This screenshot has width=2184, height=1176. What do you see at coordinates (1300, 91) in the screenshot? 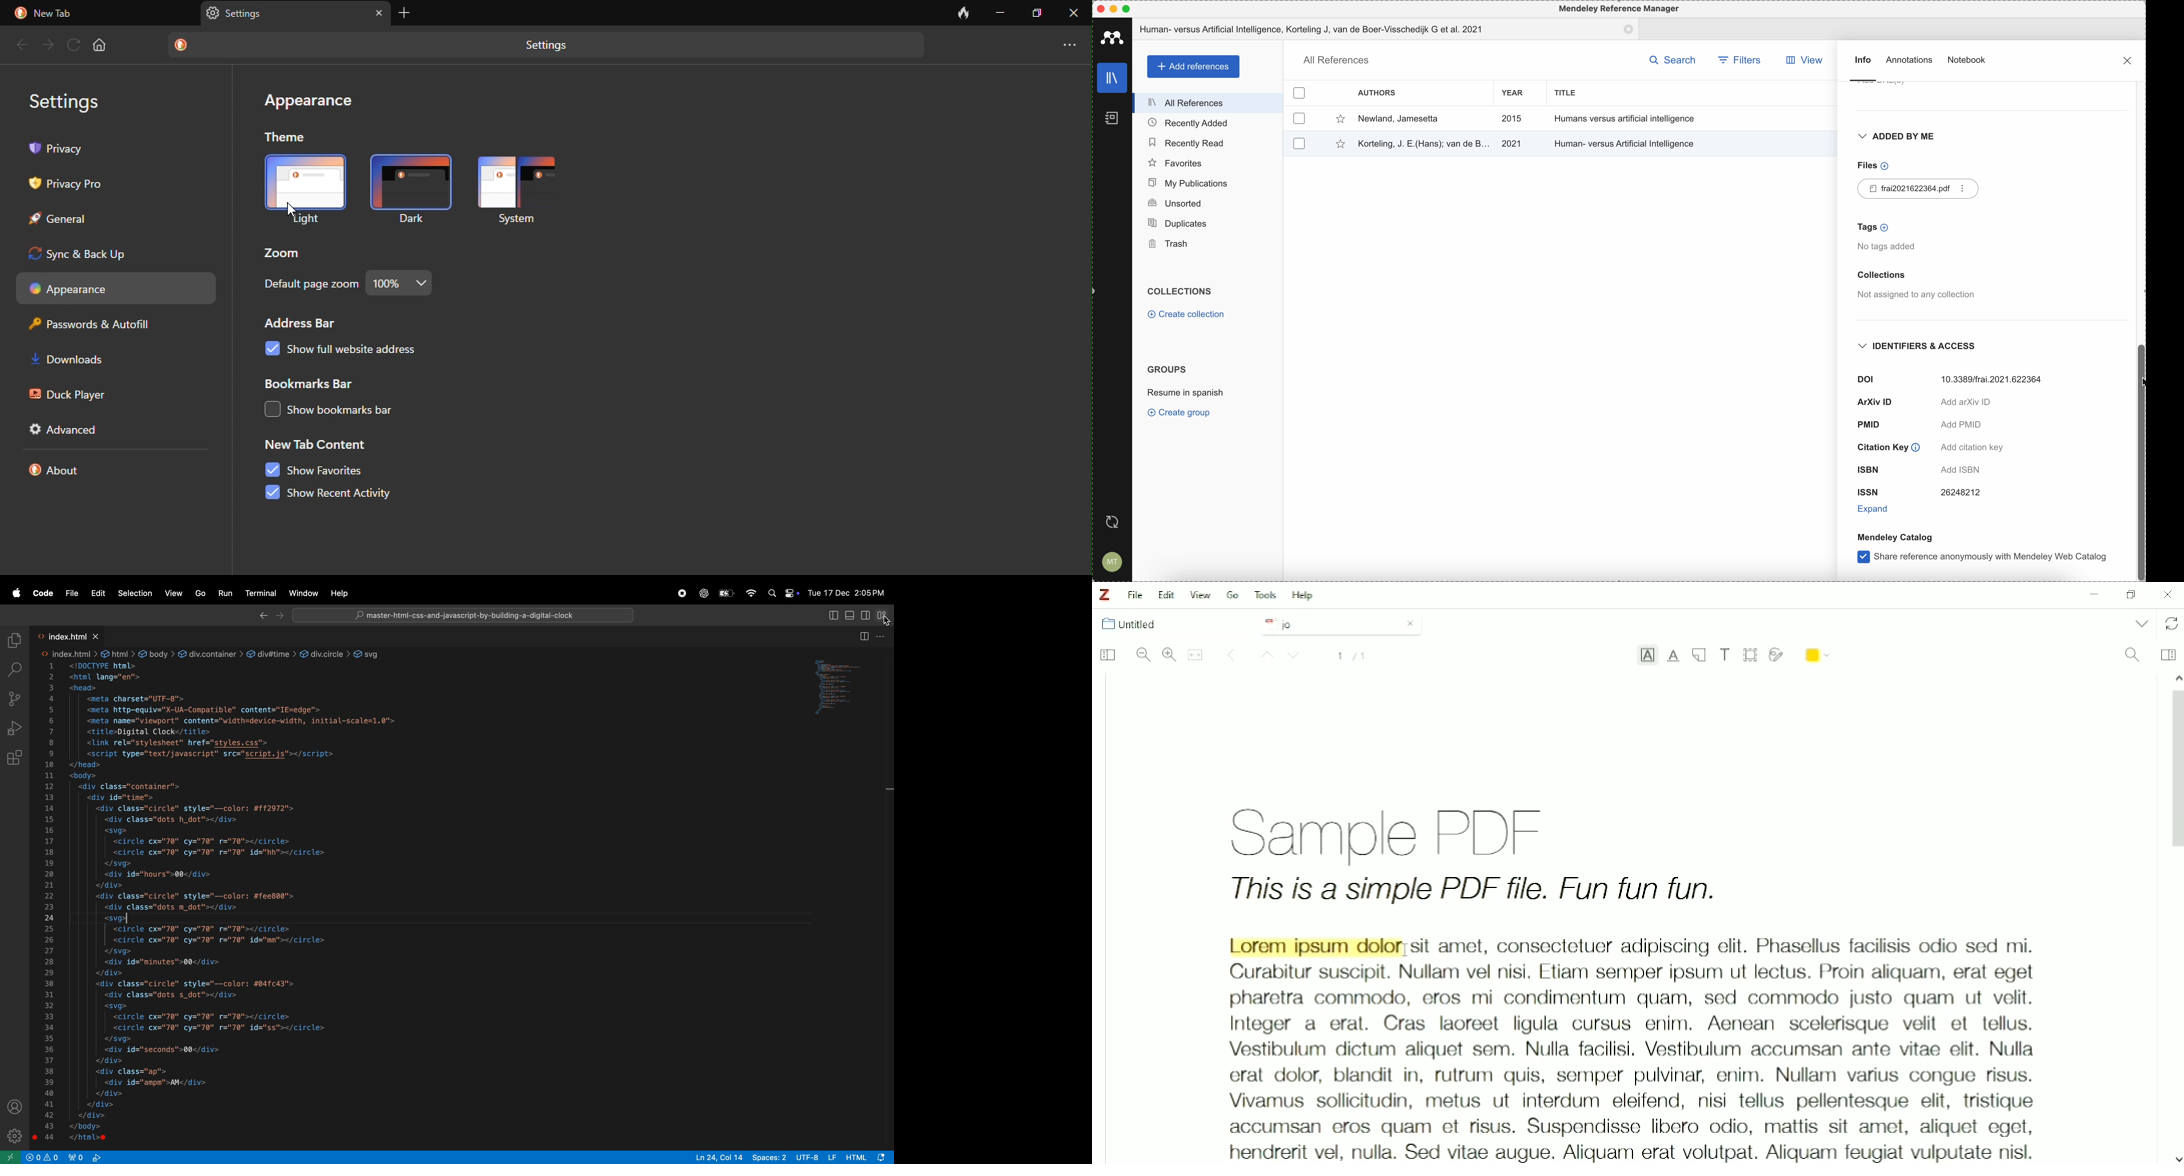
I see `checkbox` at bounding box center [1300, 91].